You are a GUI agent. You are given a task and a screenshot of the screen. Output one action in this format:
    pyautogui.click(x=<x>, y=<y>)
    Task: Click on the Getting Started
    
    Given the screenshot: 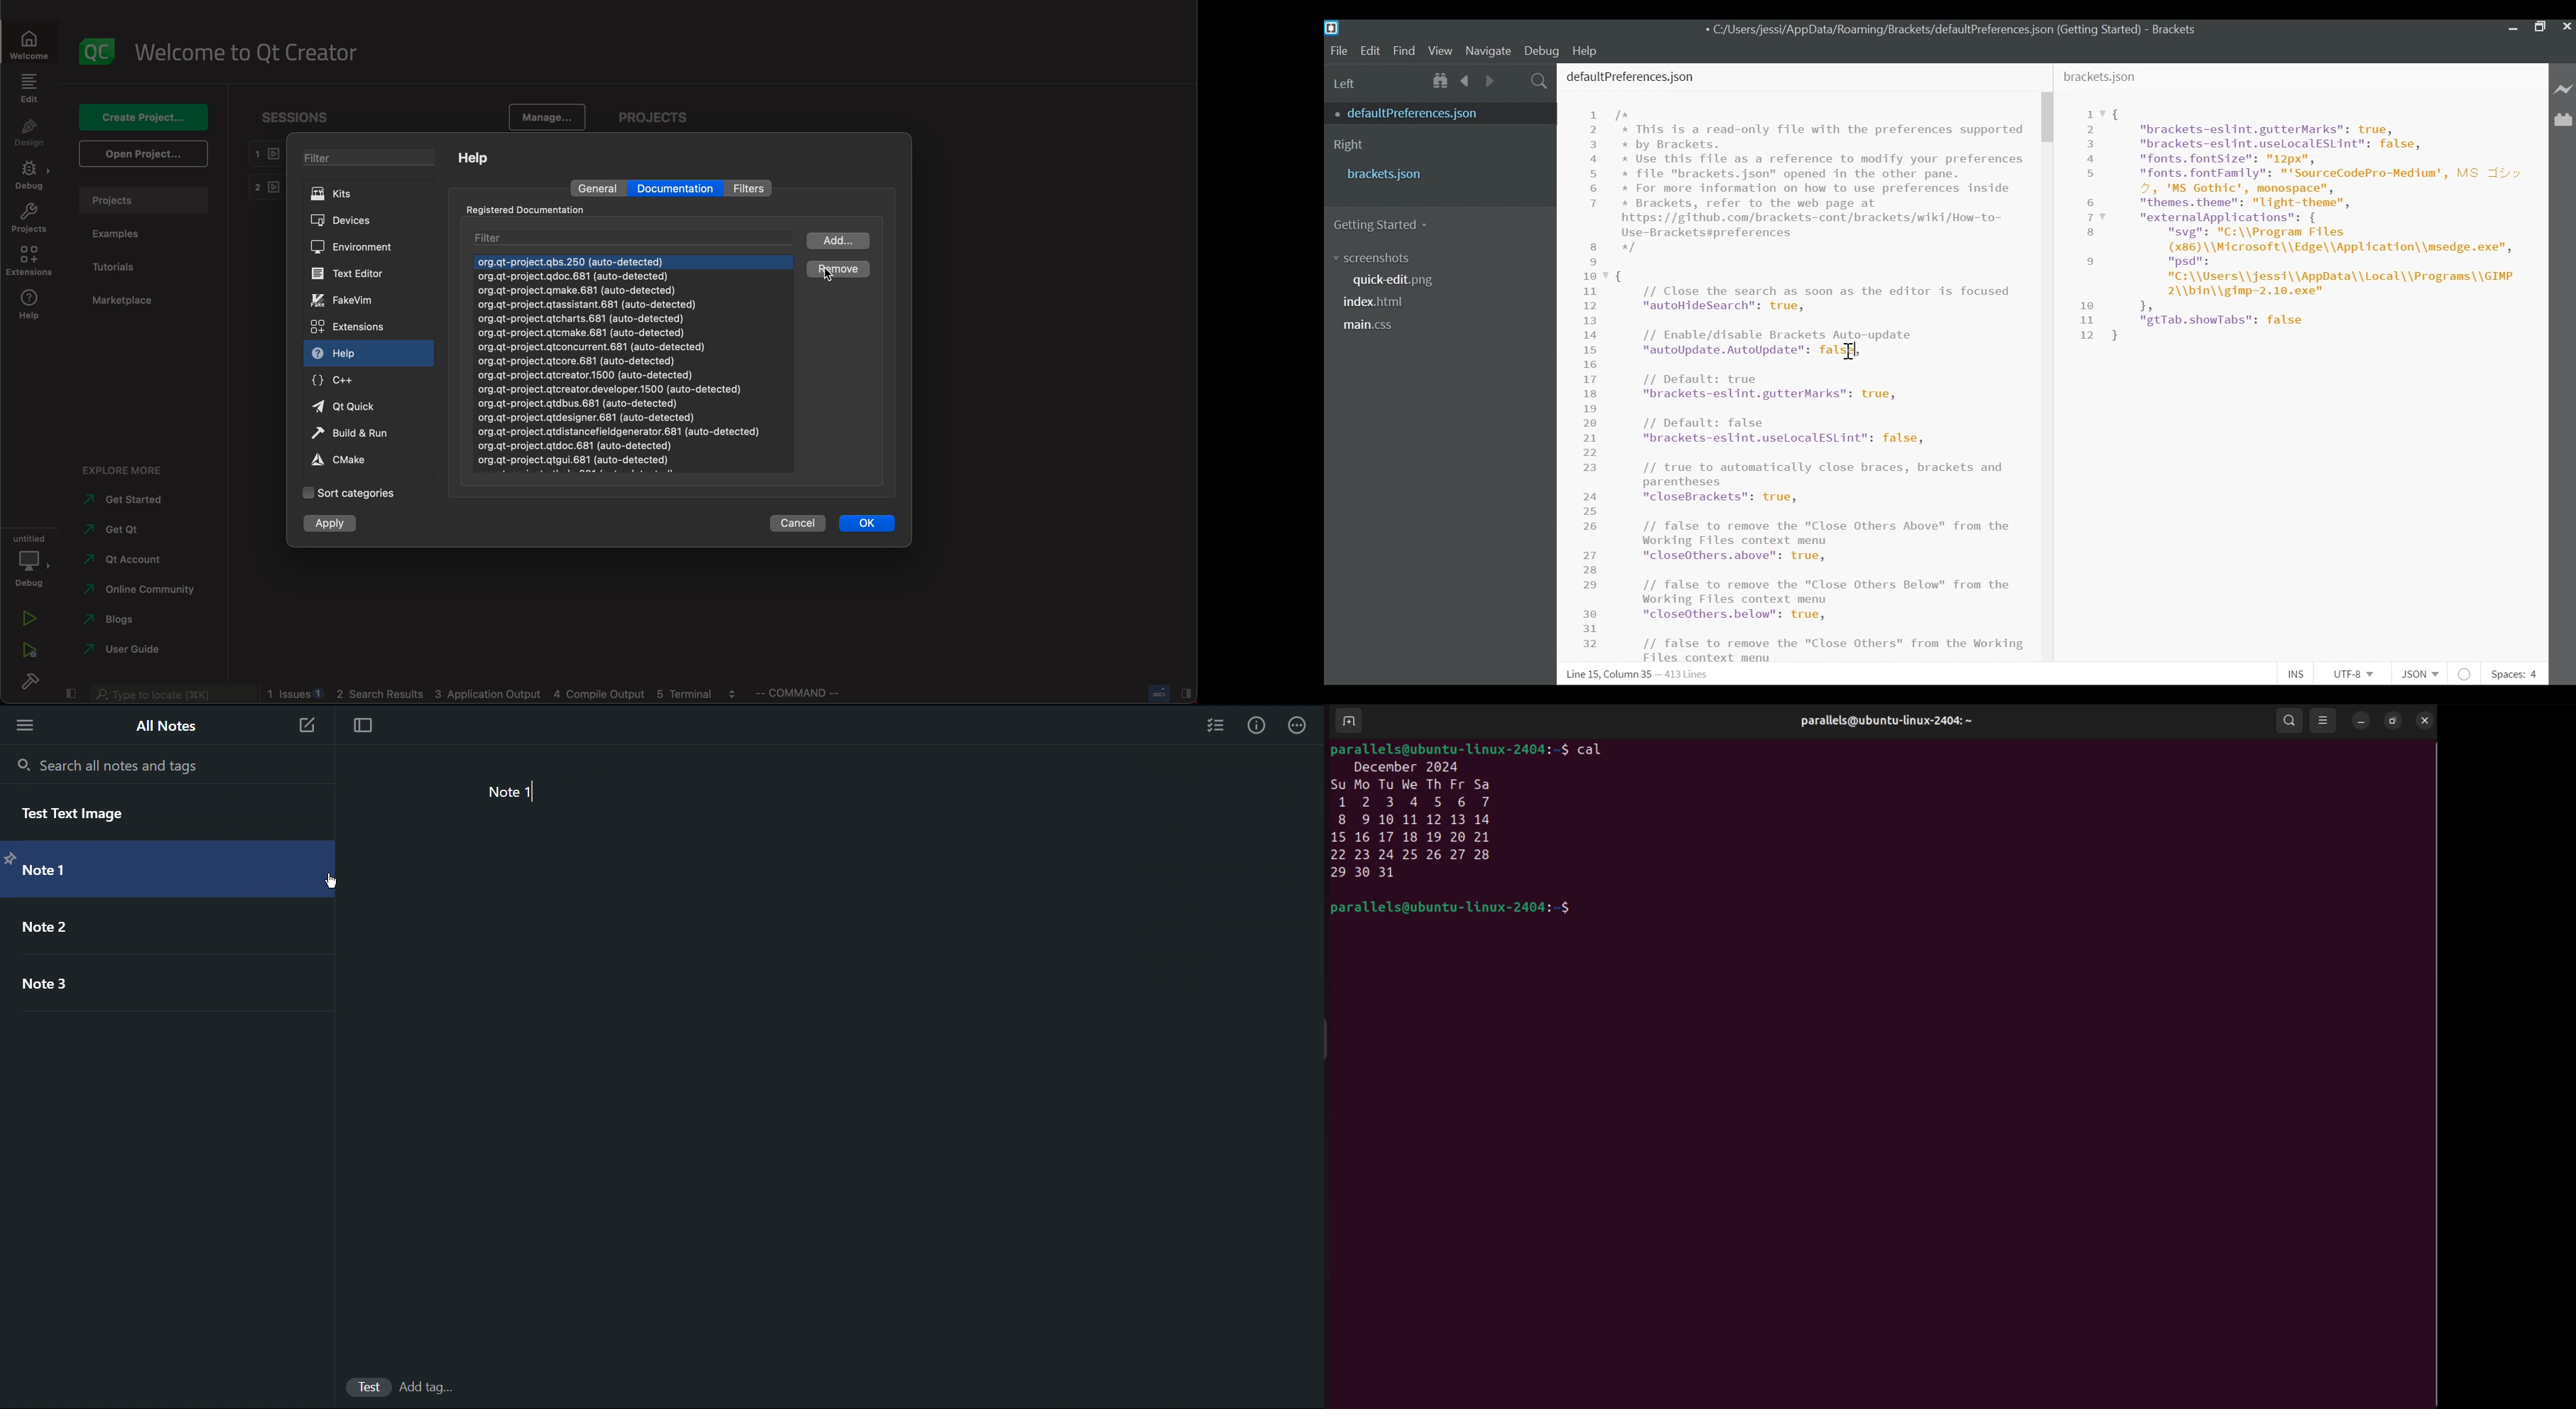 What is the action you would take?
    pyautogui.click(x=1386, y=225)
    